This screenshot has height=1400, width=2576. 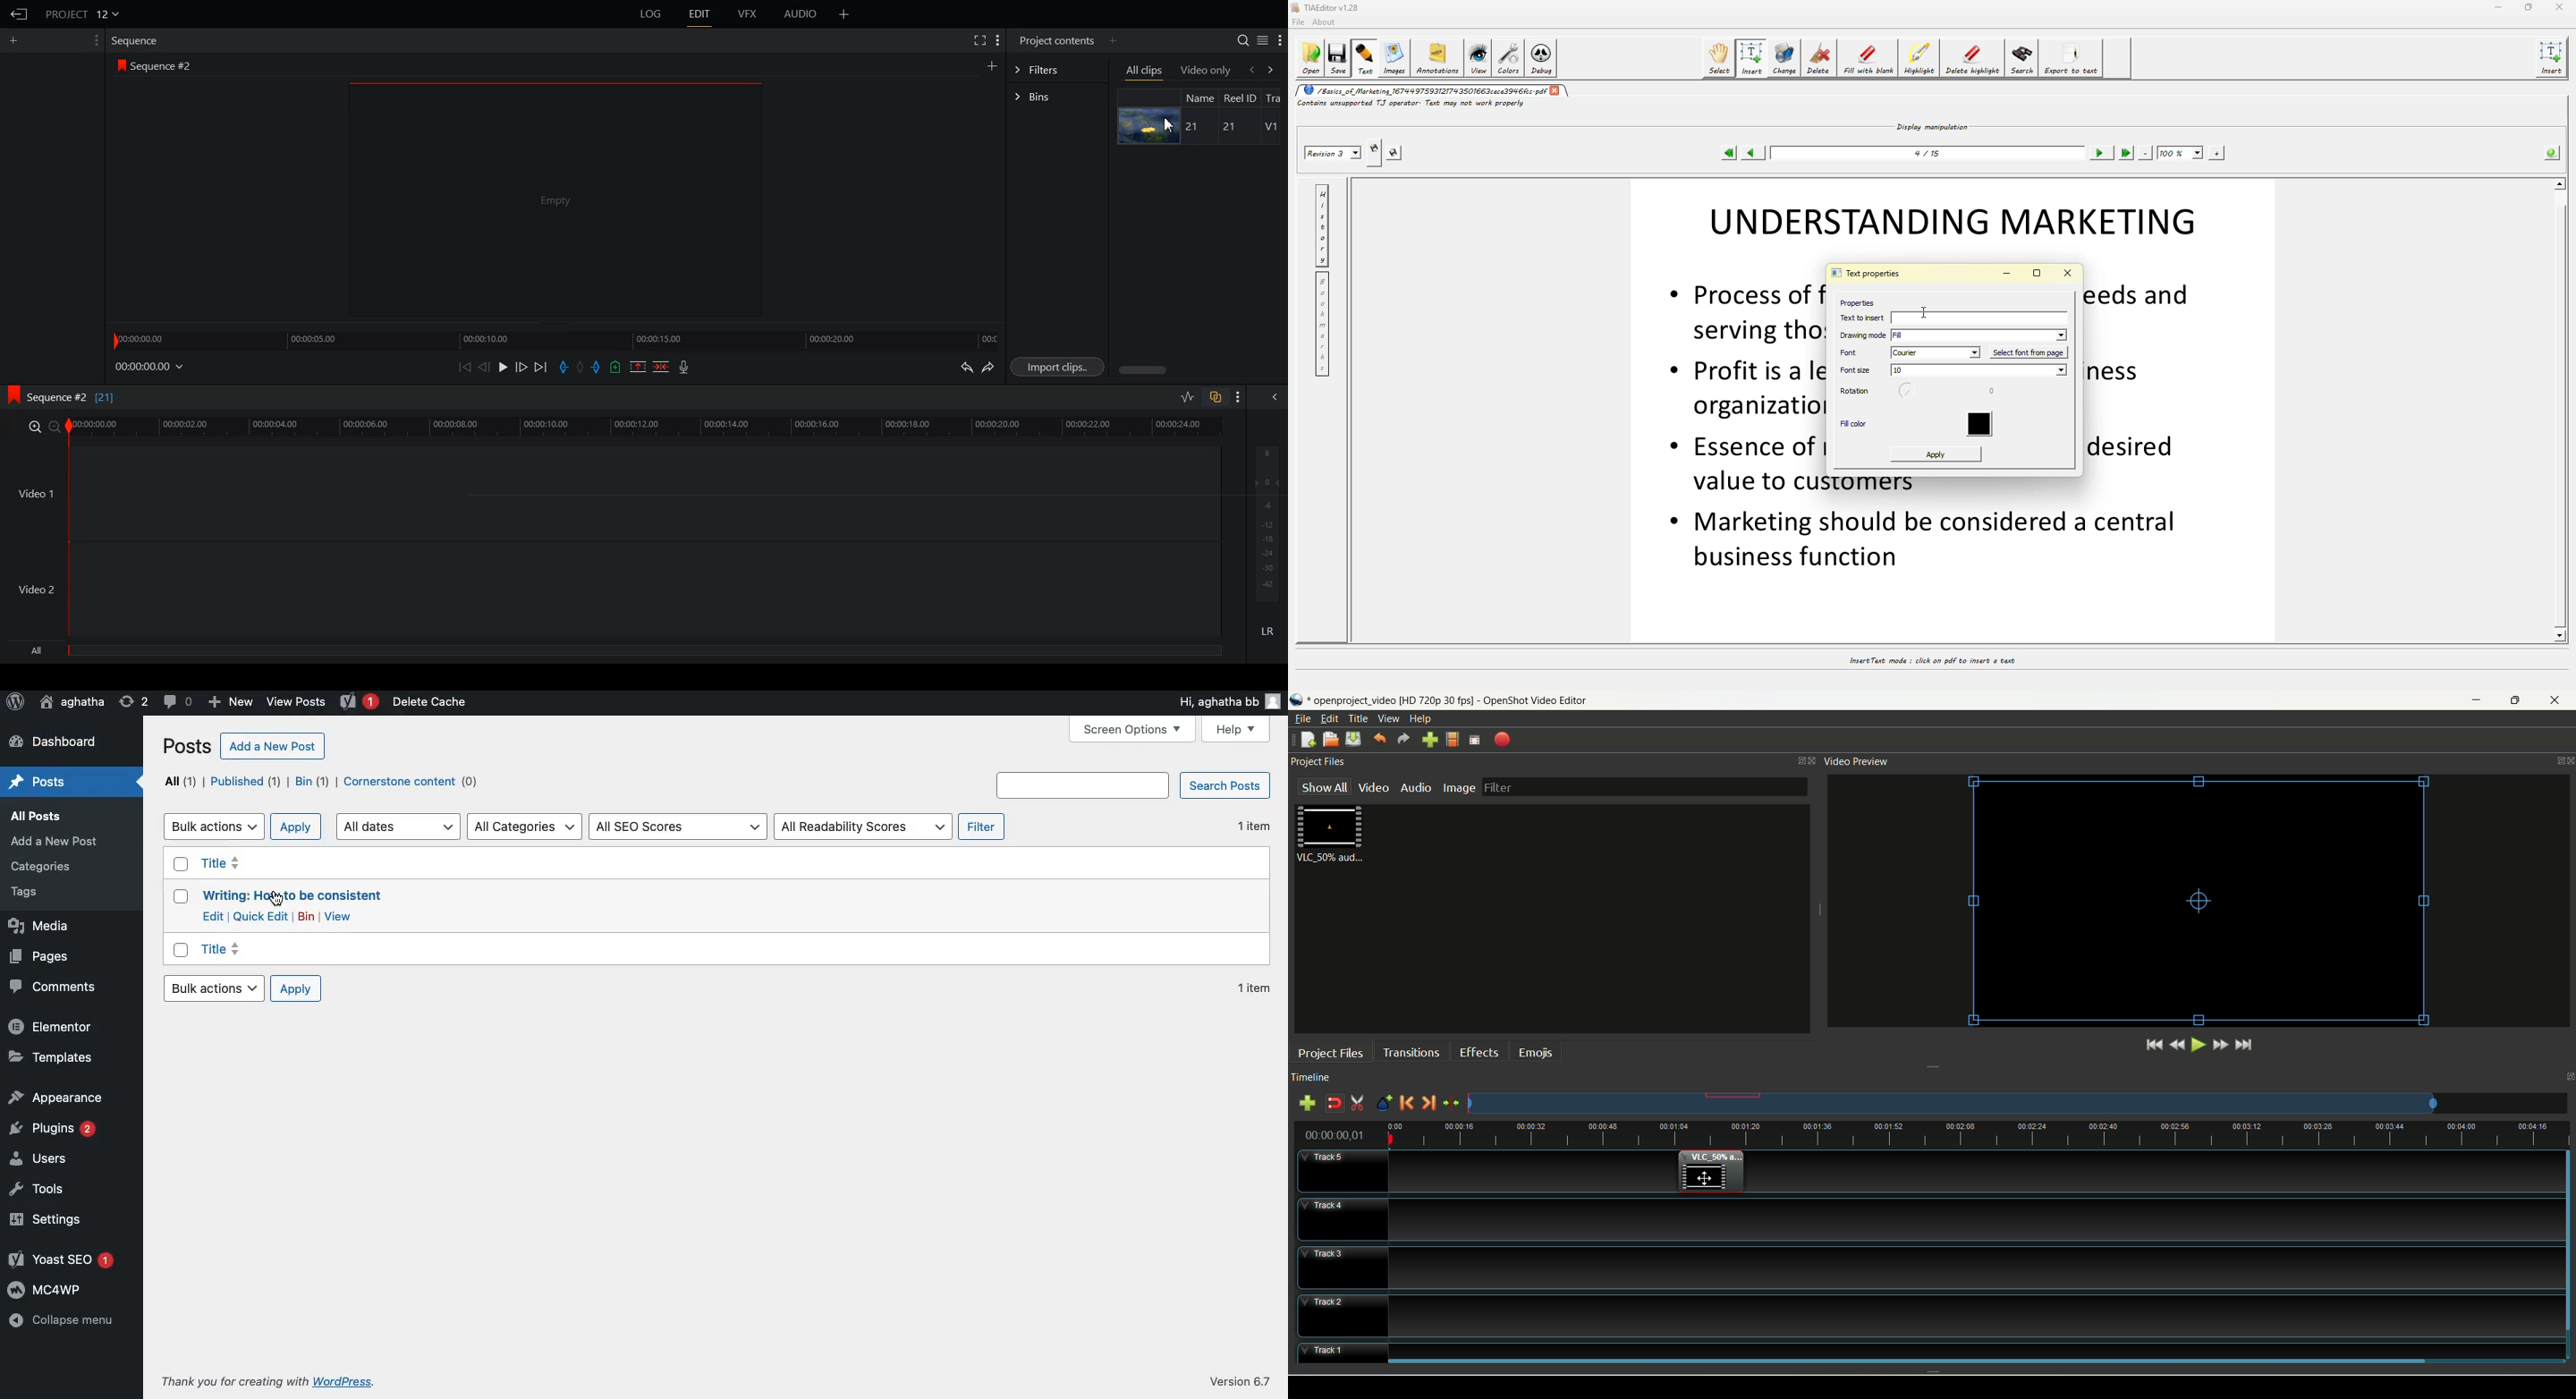 I want to click on Delete cache, so click(x=431, y=701).